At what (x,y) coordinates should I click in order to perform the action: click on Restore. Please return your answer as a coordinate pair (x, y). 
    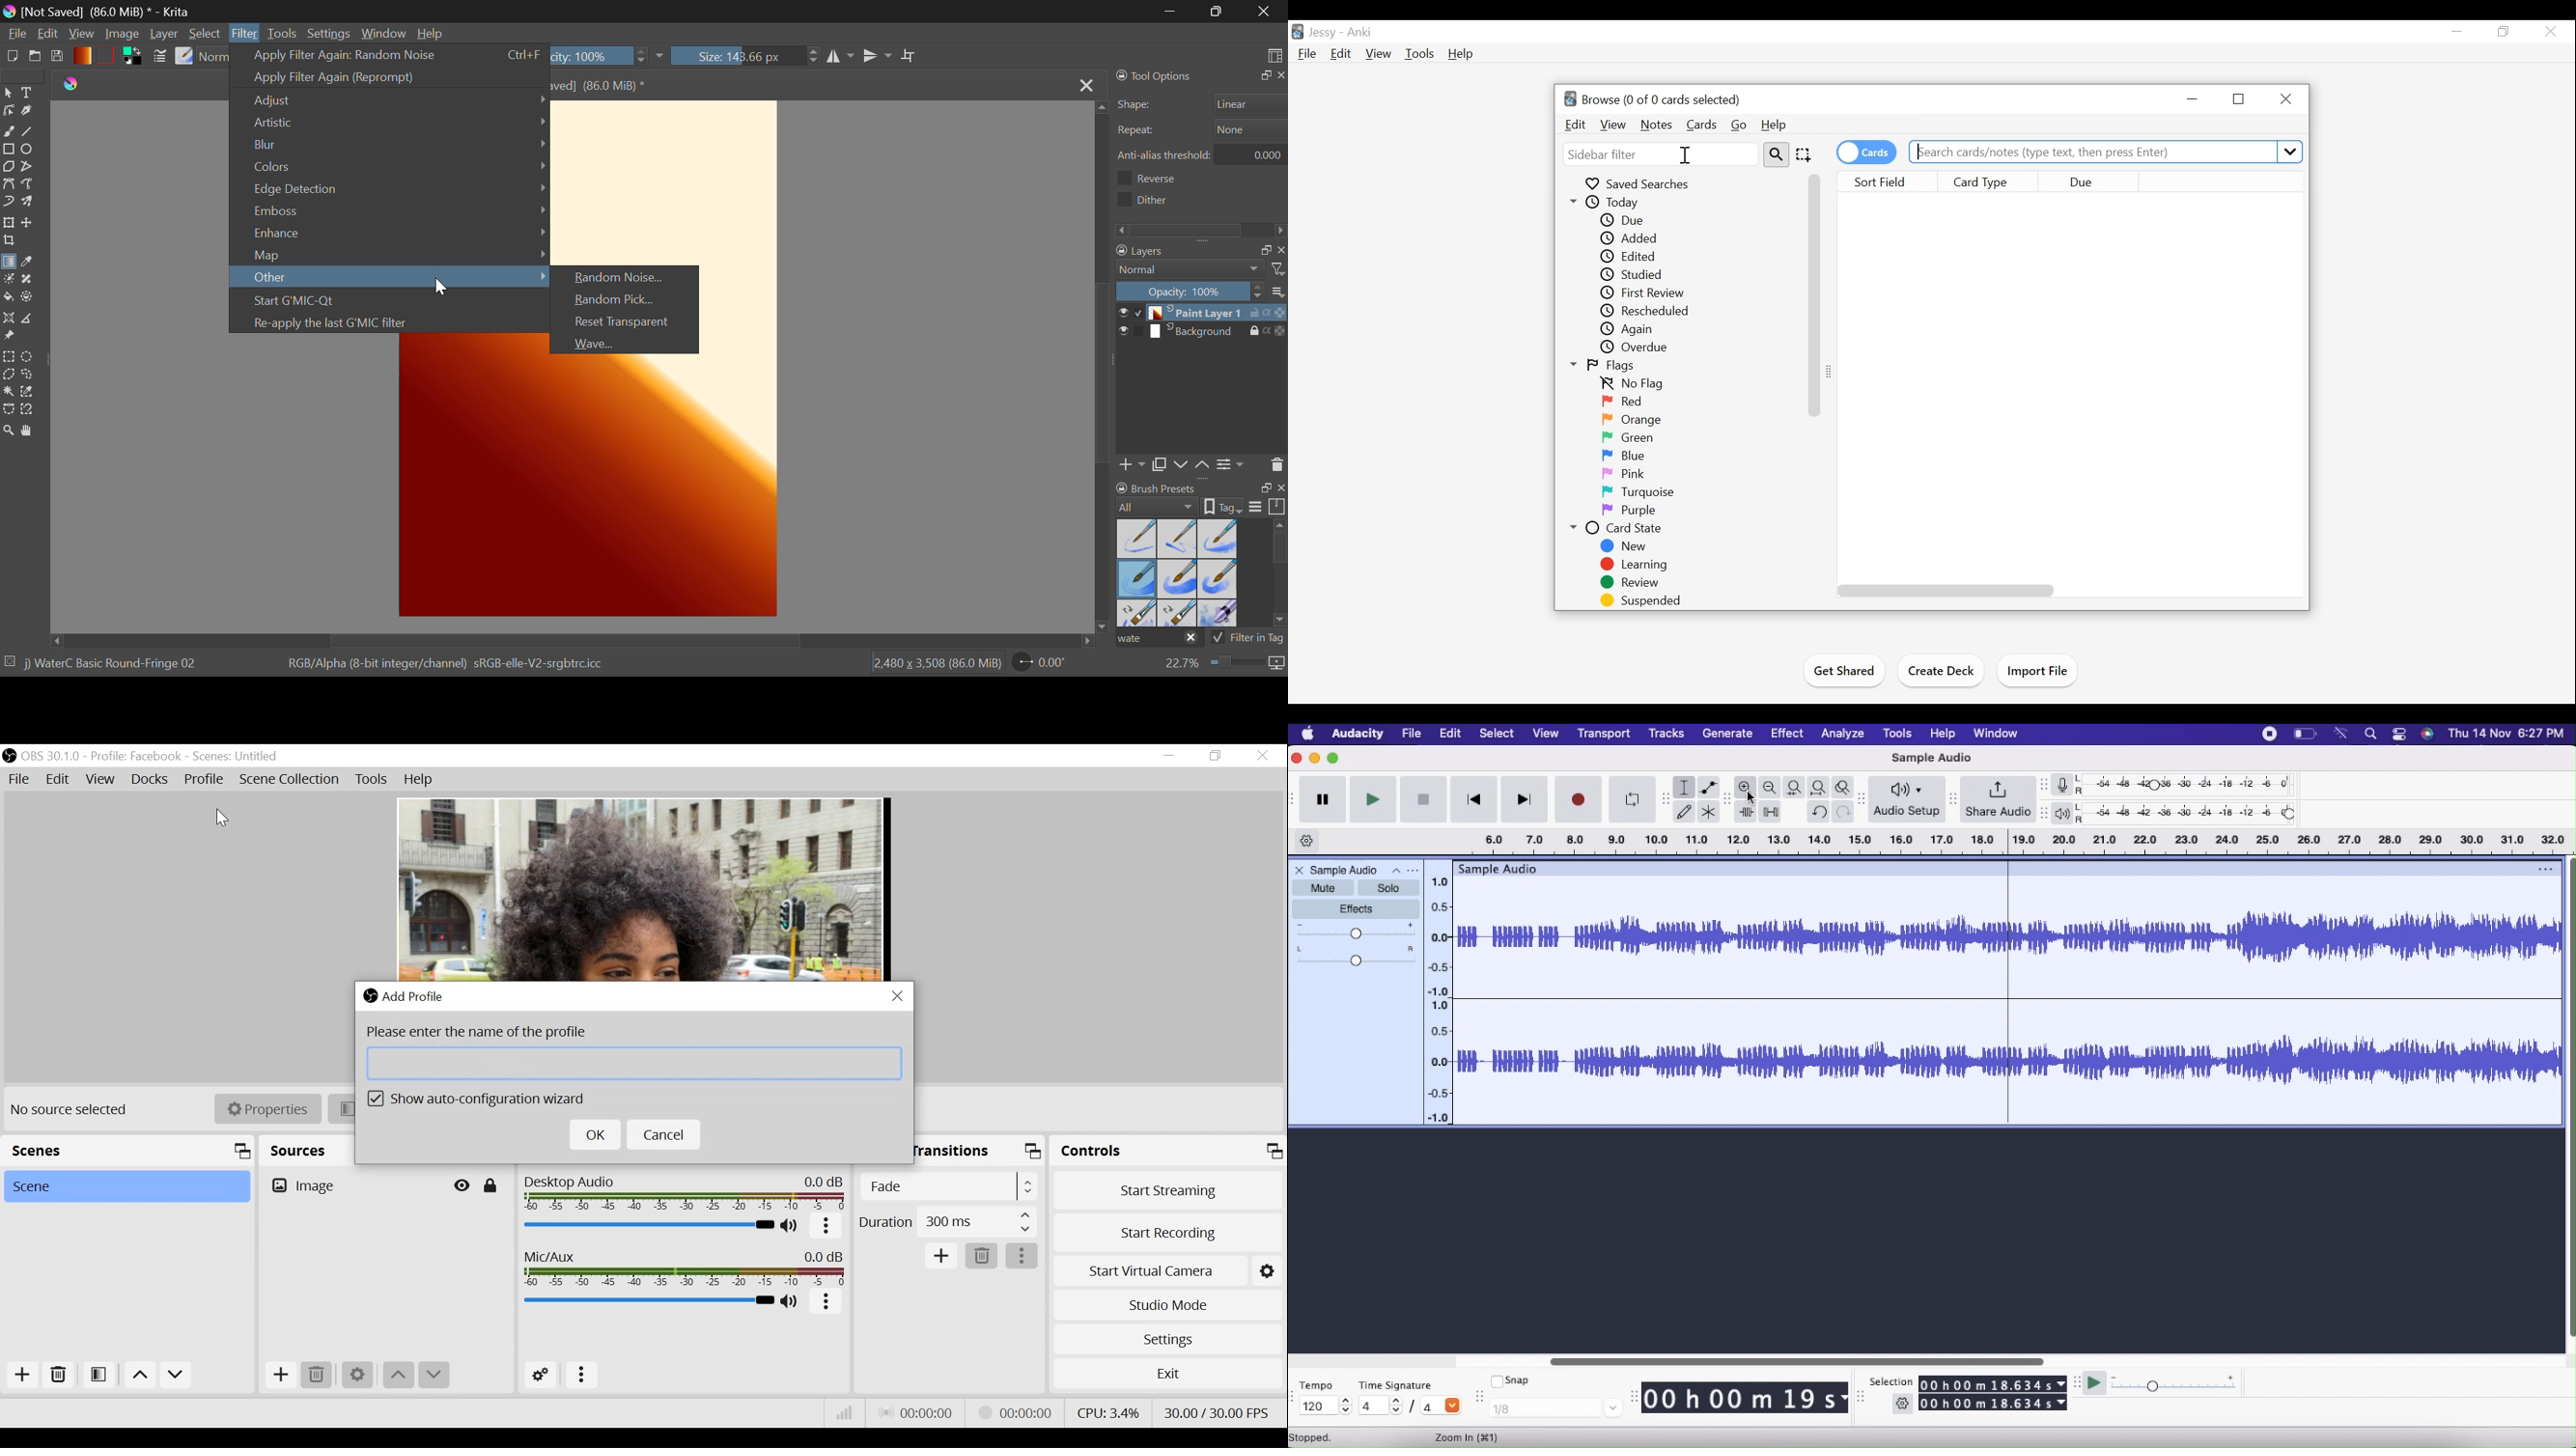
    Looking at the image, I should click on (2504, 32).